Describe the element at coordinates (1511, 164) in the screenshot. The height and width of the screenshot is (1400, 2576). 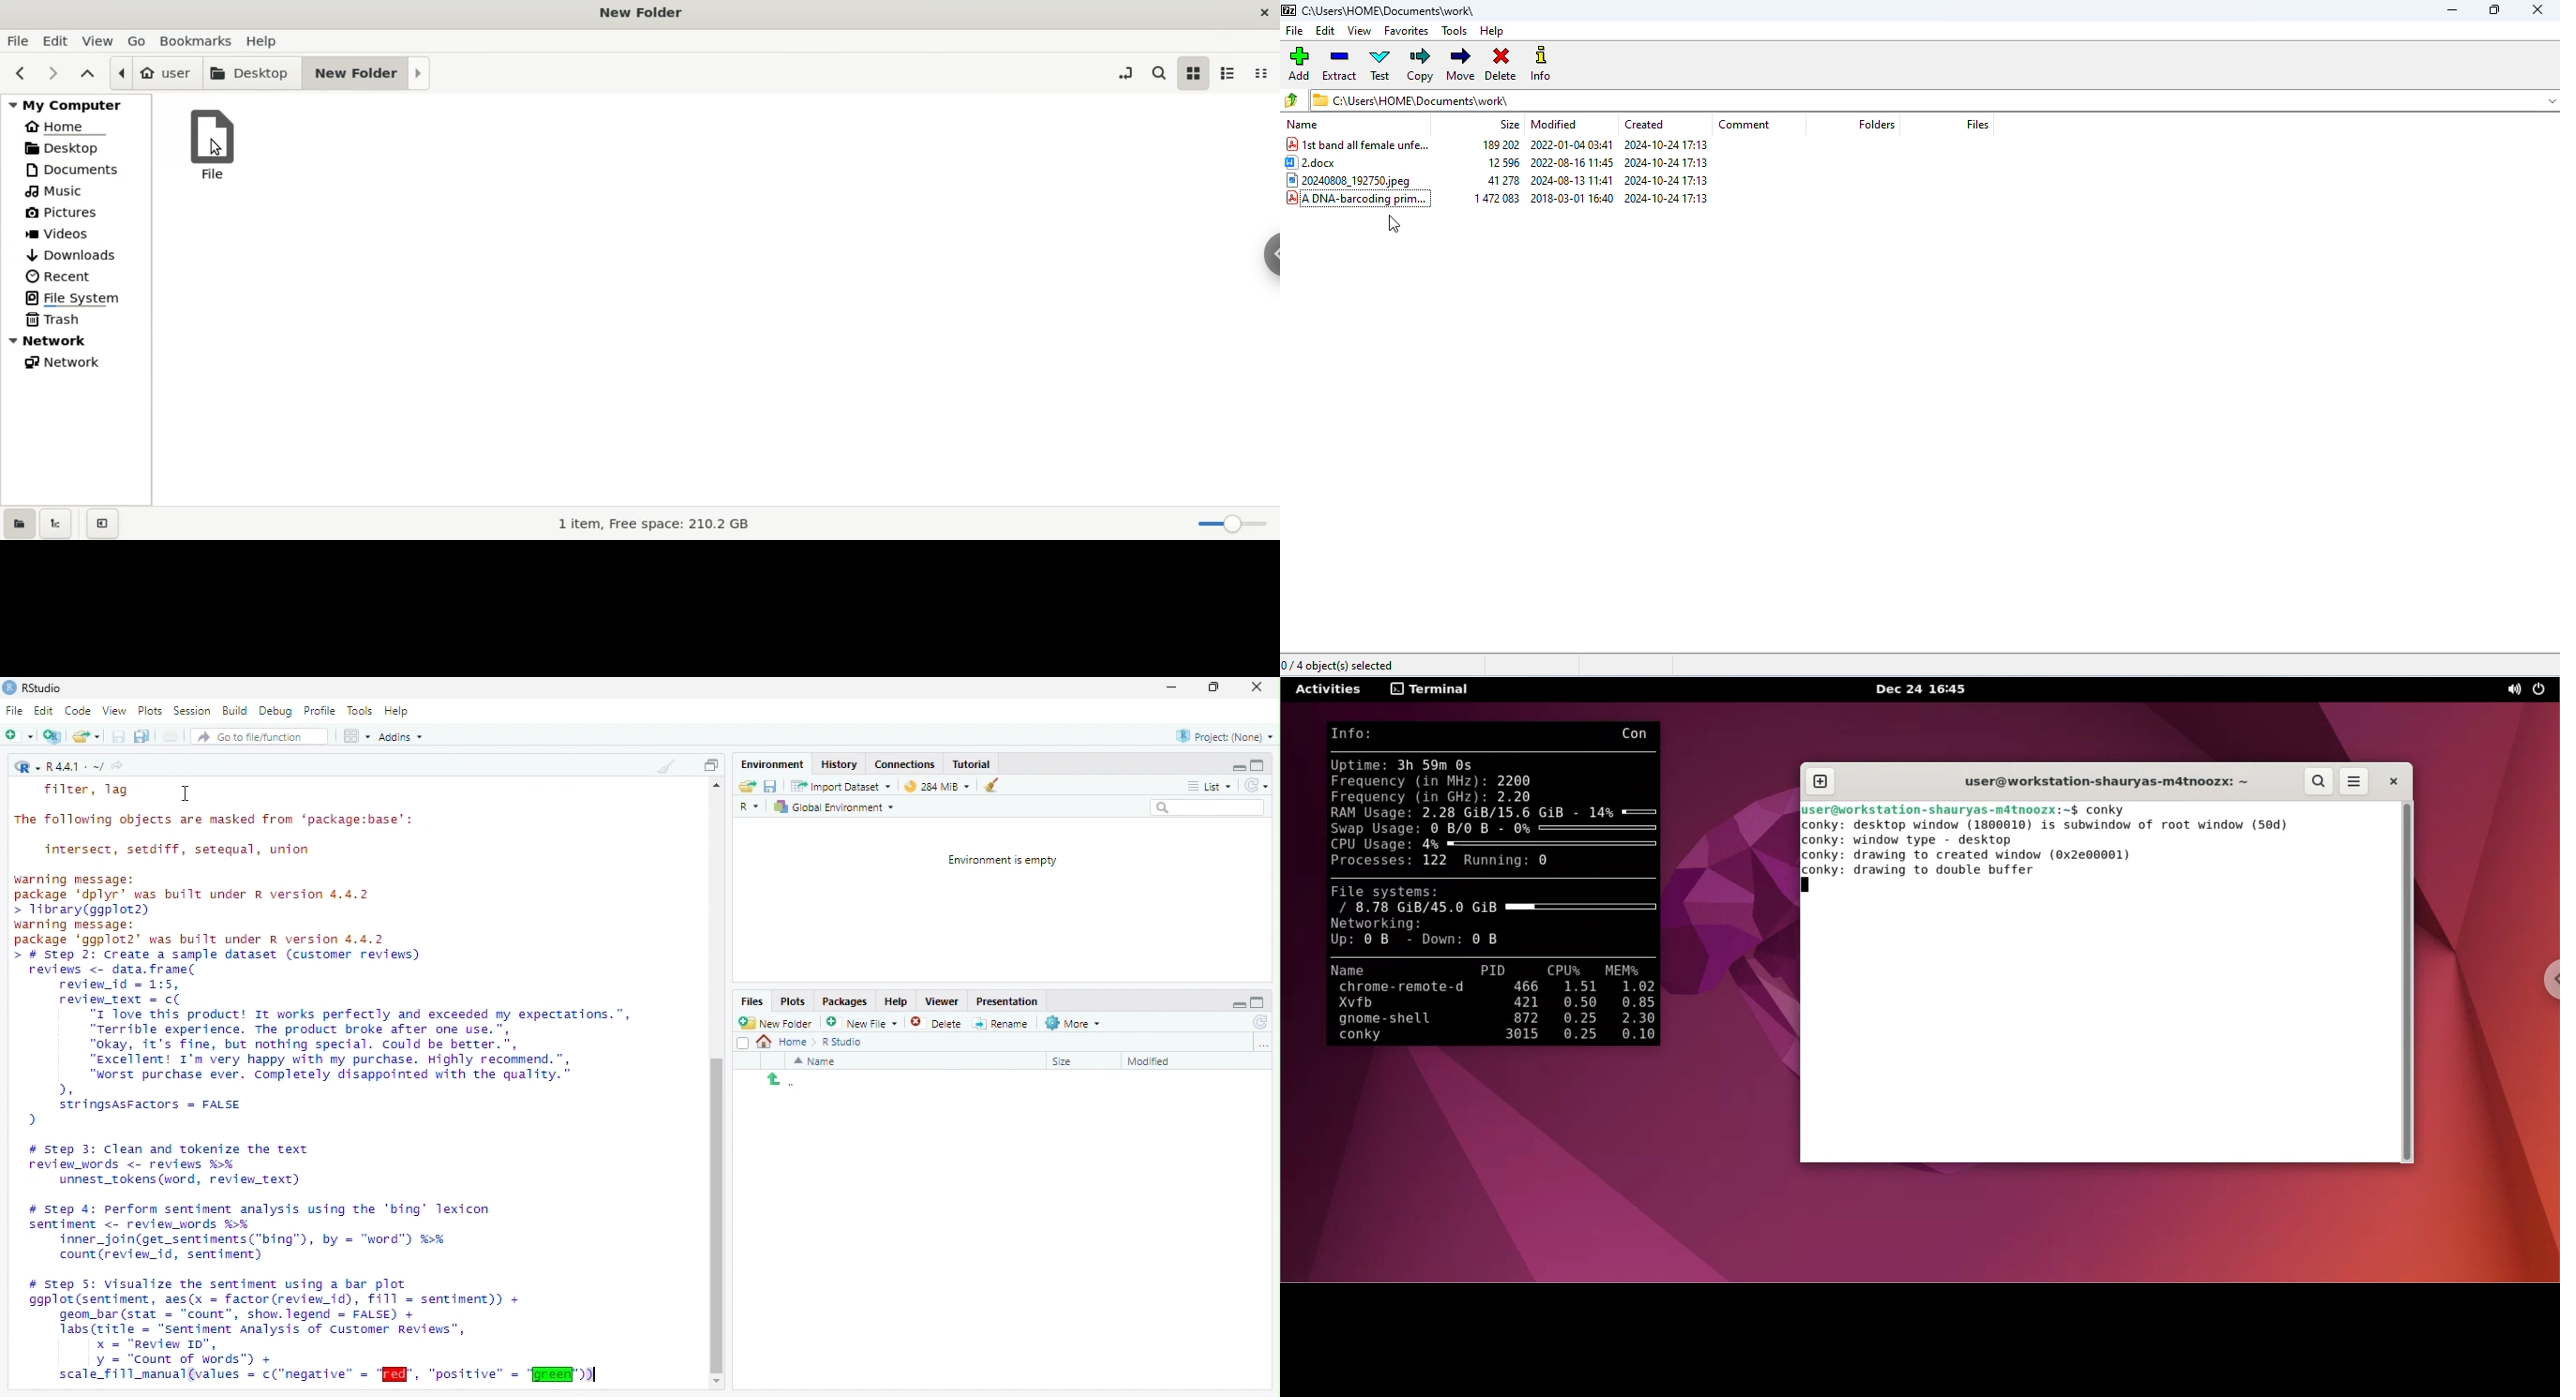
I see `2.docx 1259 2022-08-1611:45 2024-10-2417:13` at that location.